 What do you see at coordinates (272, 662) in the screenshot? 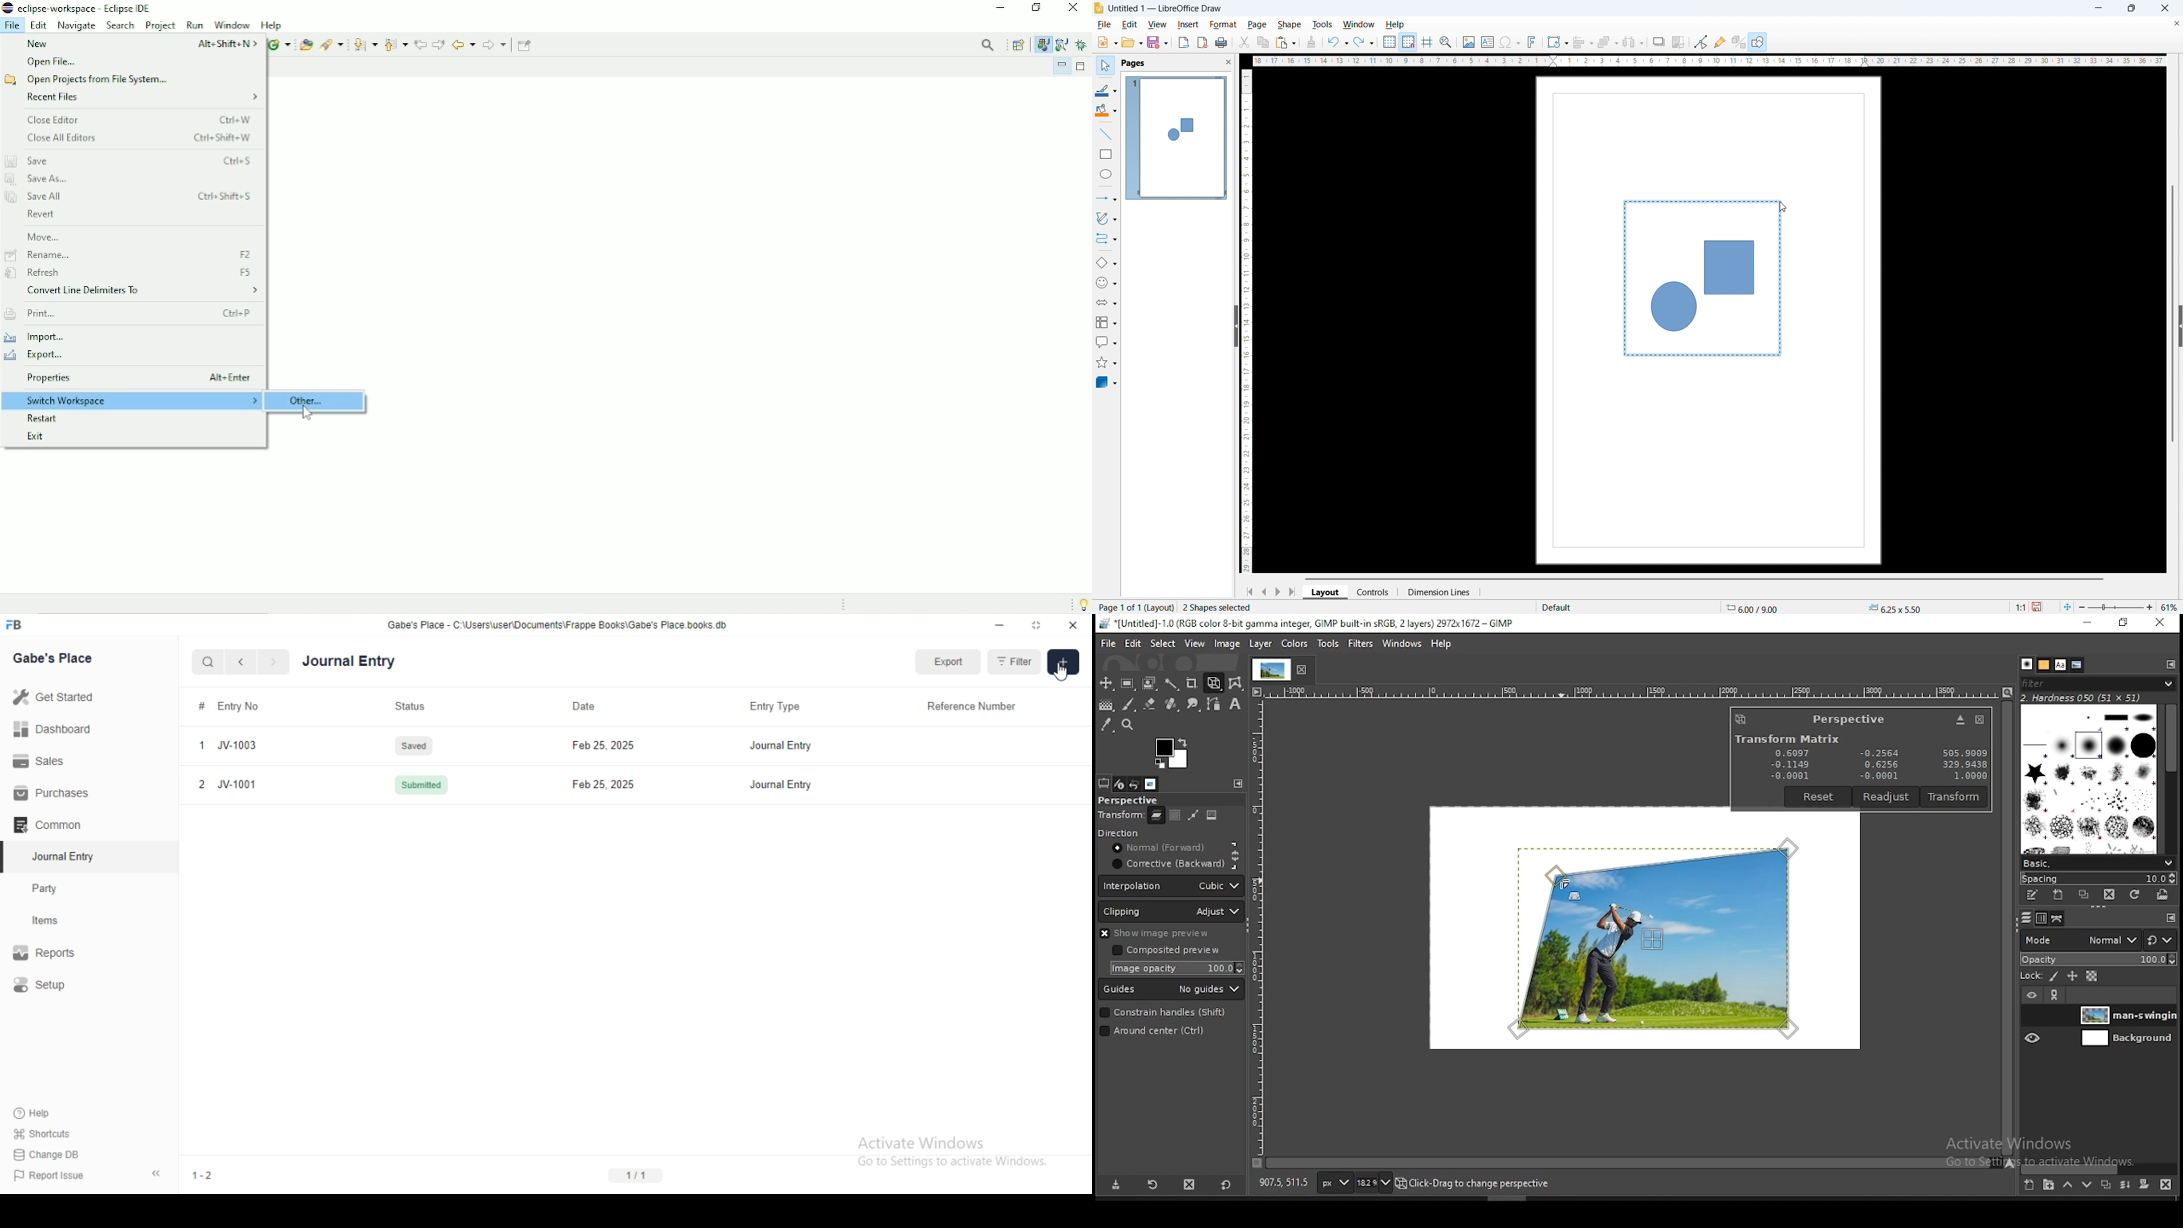
I see `Next` at bounding box center [272, 662].